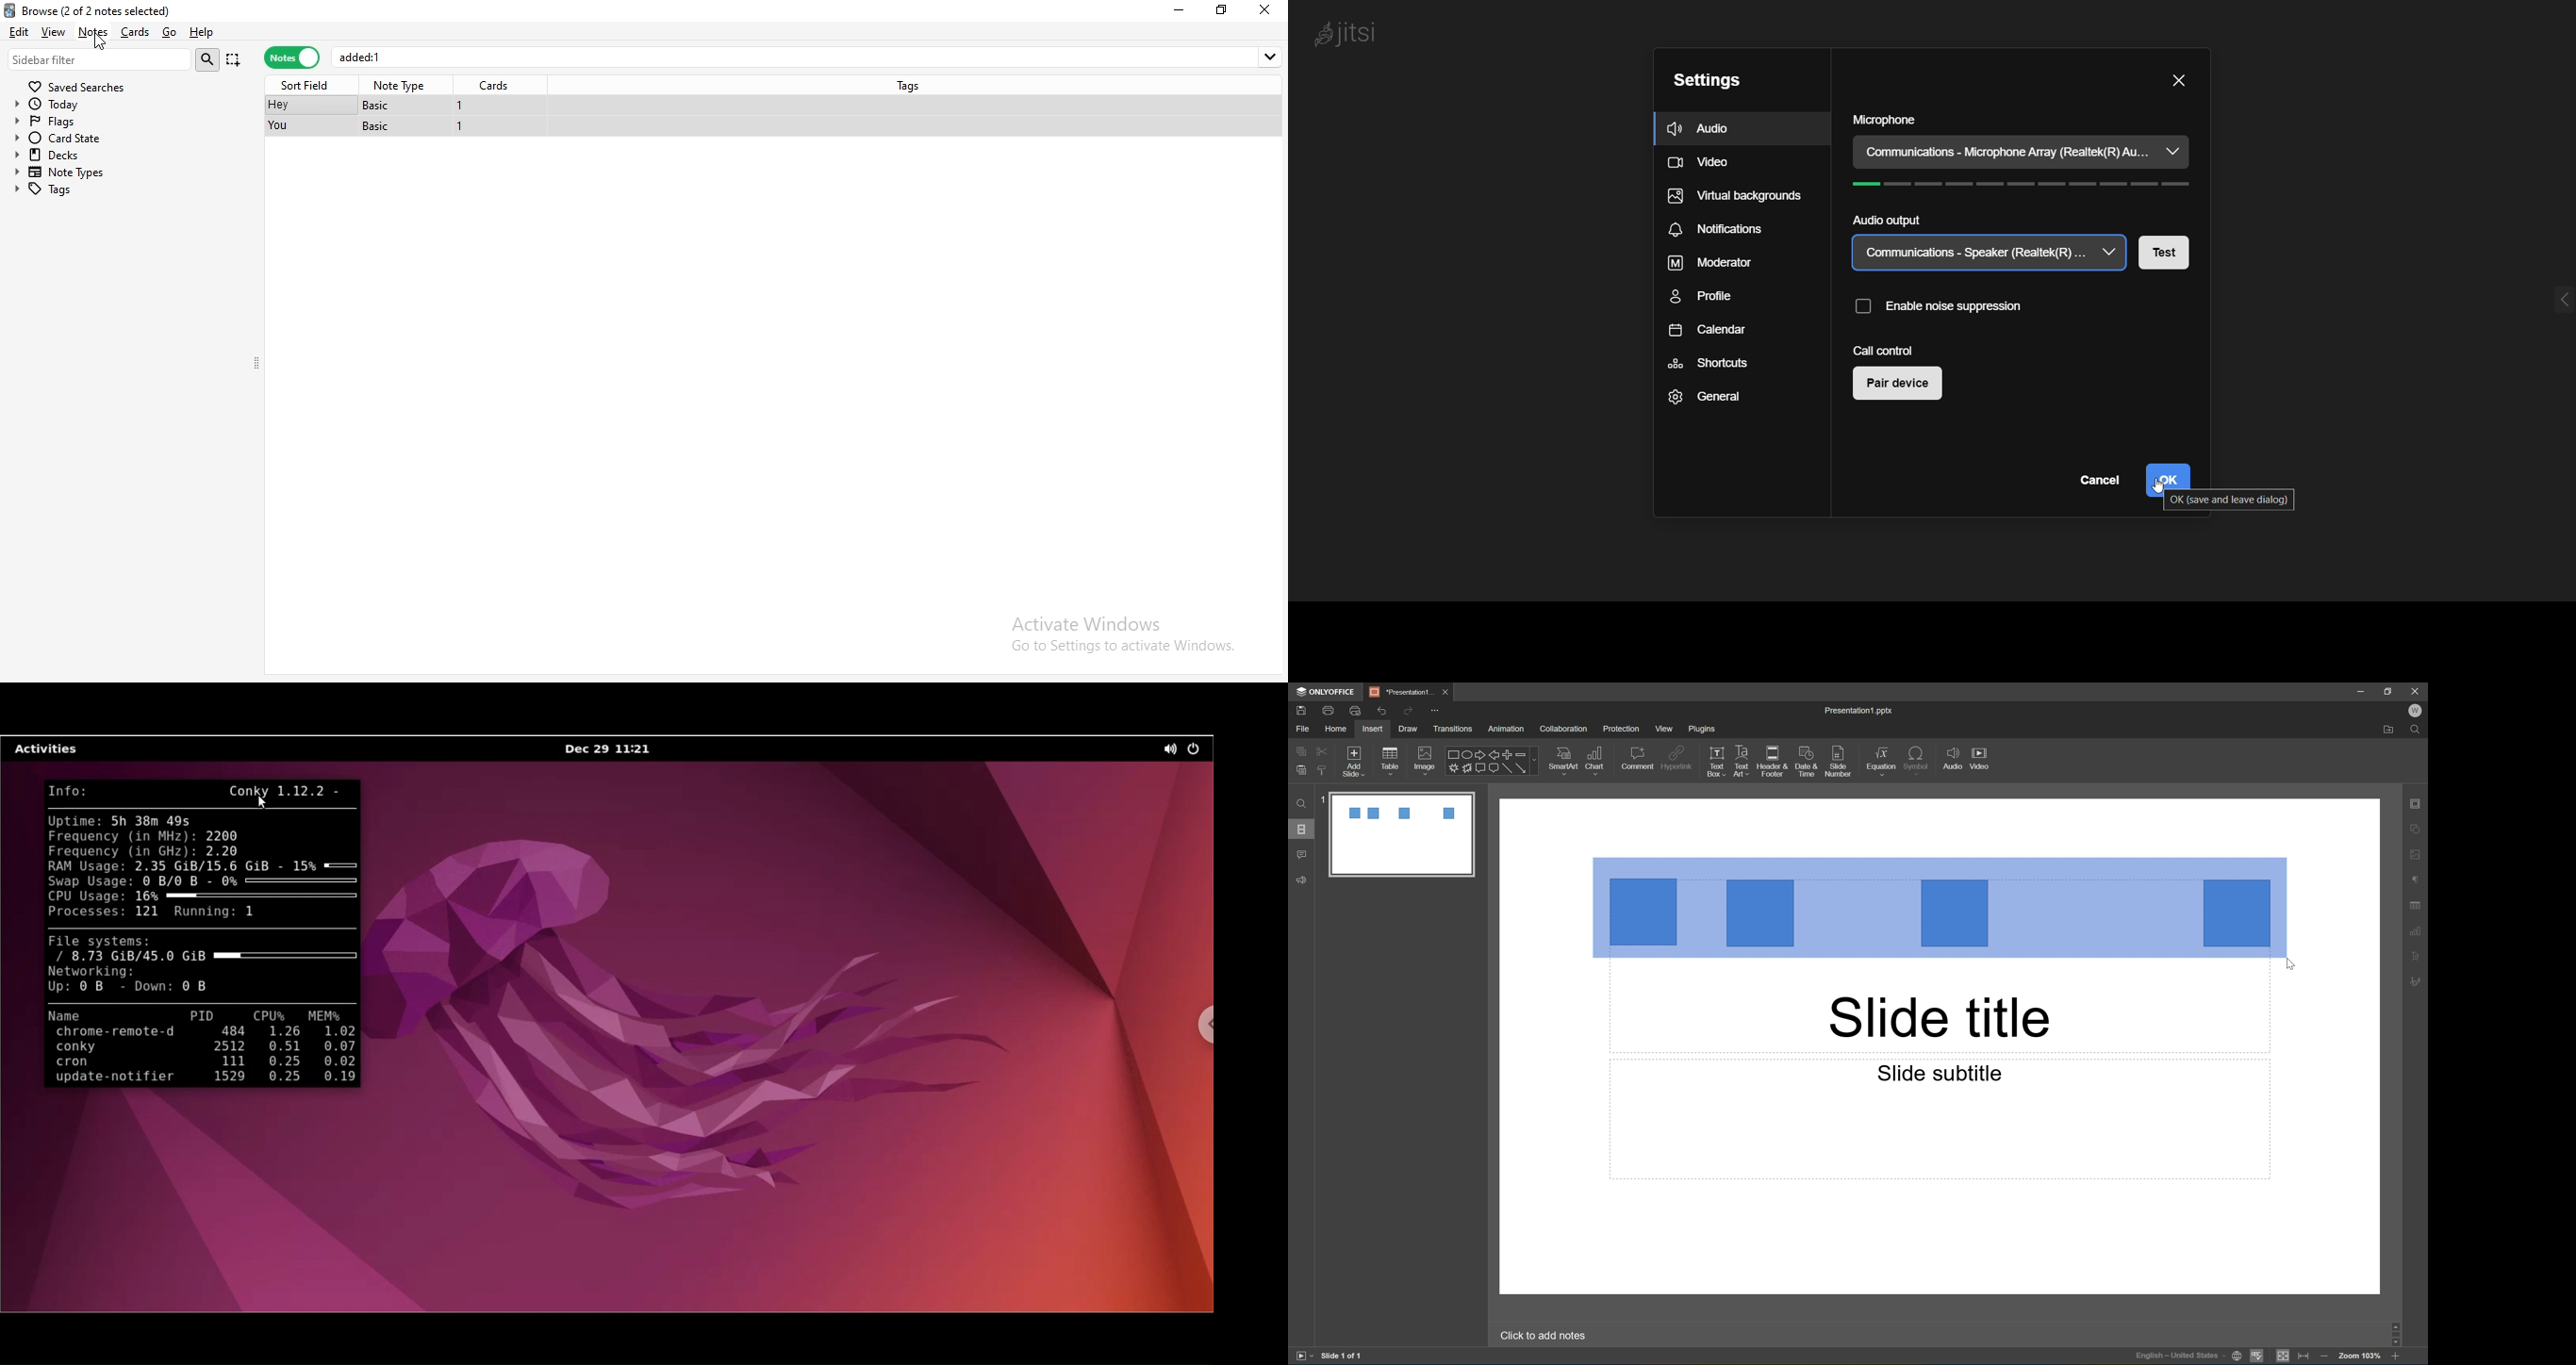  What do you see at coordinates (1409, 712) in the screenshot?
I see `Redo` at bounding box center [1409, 712].